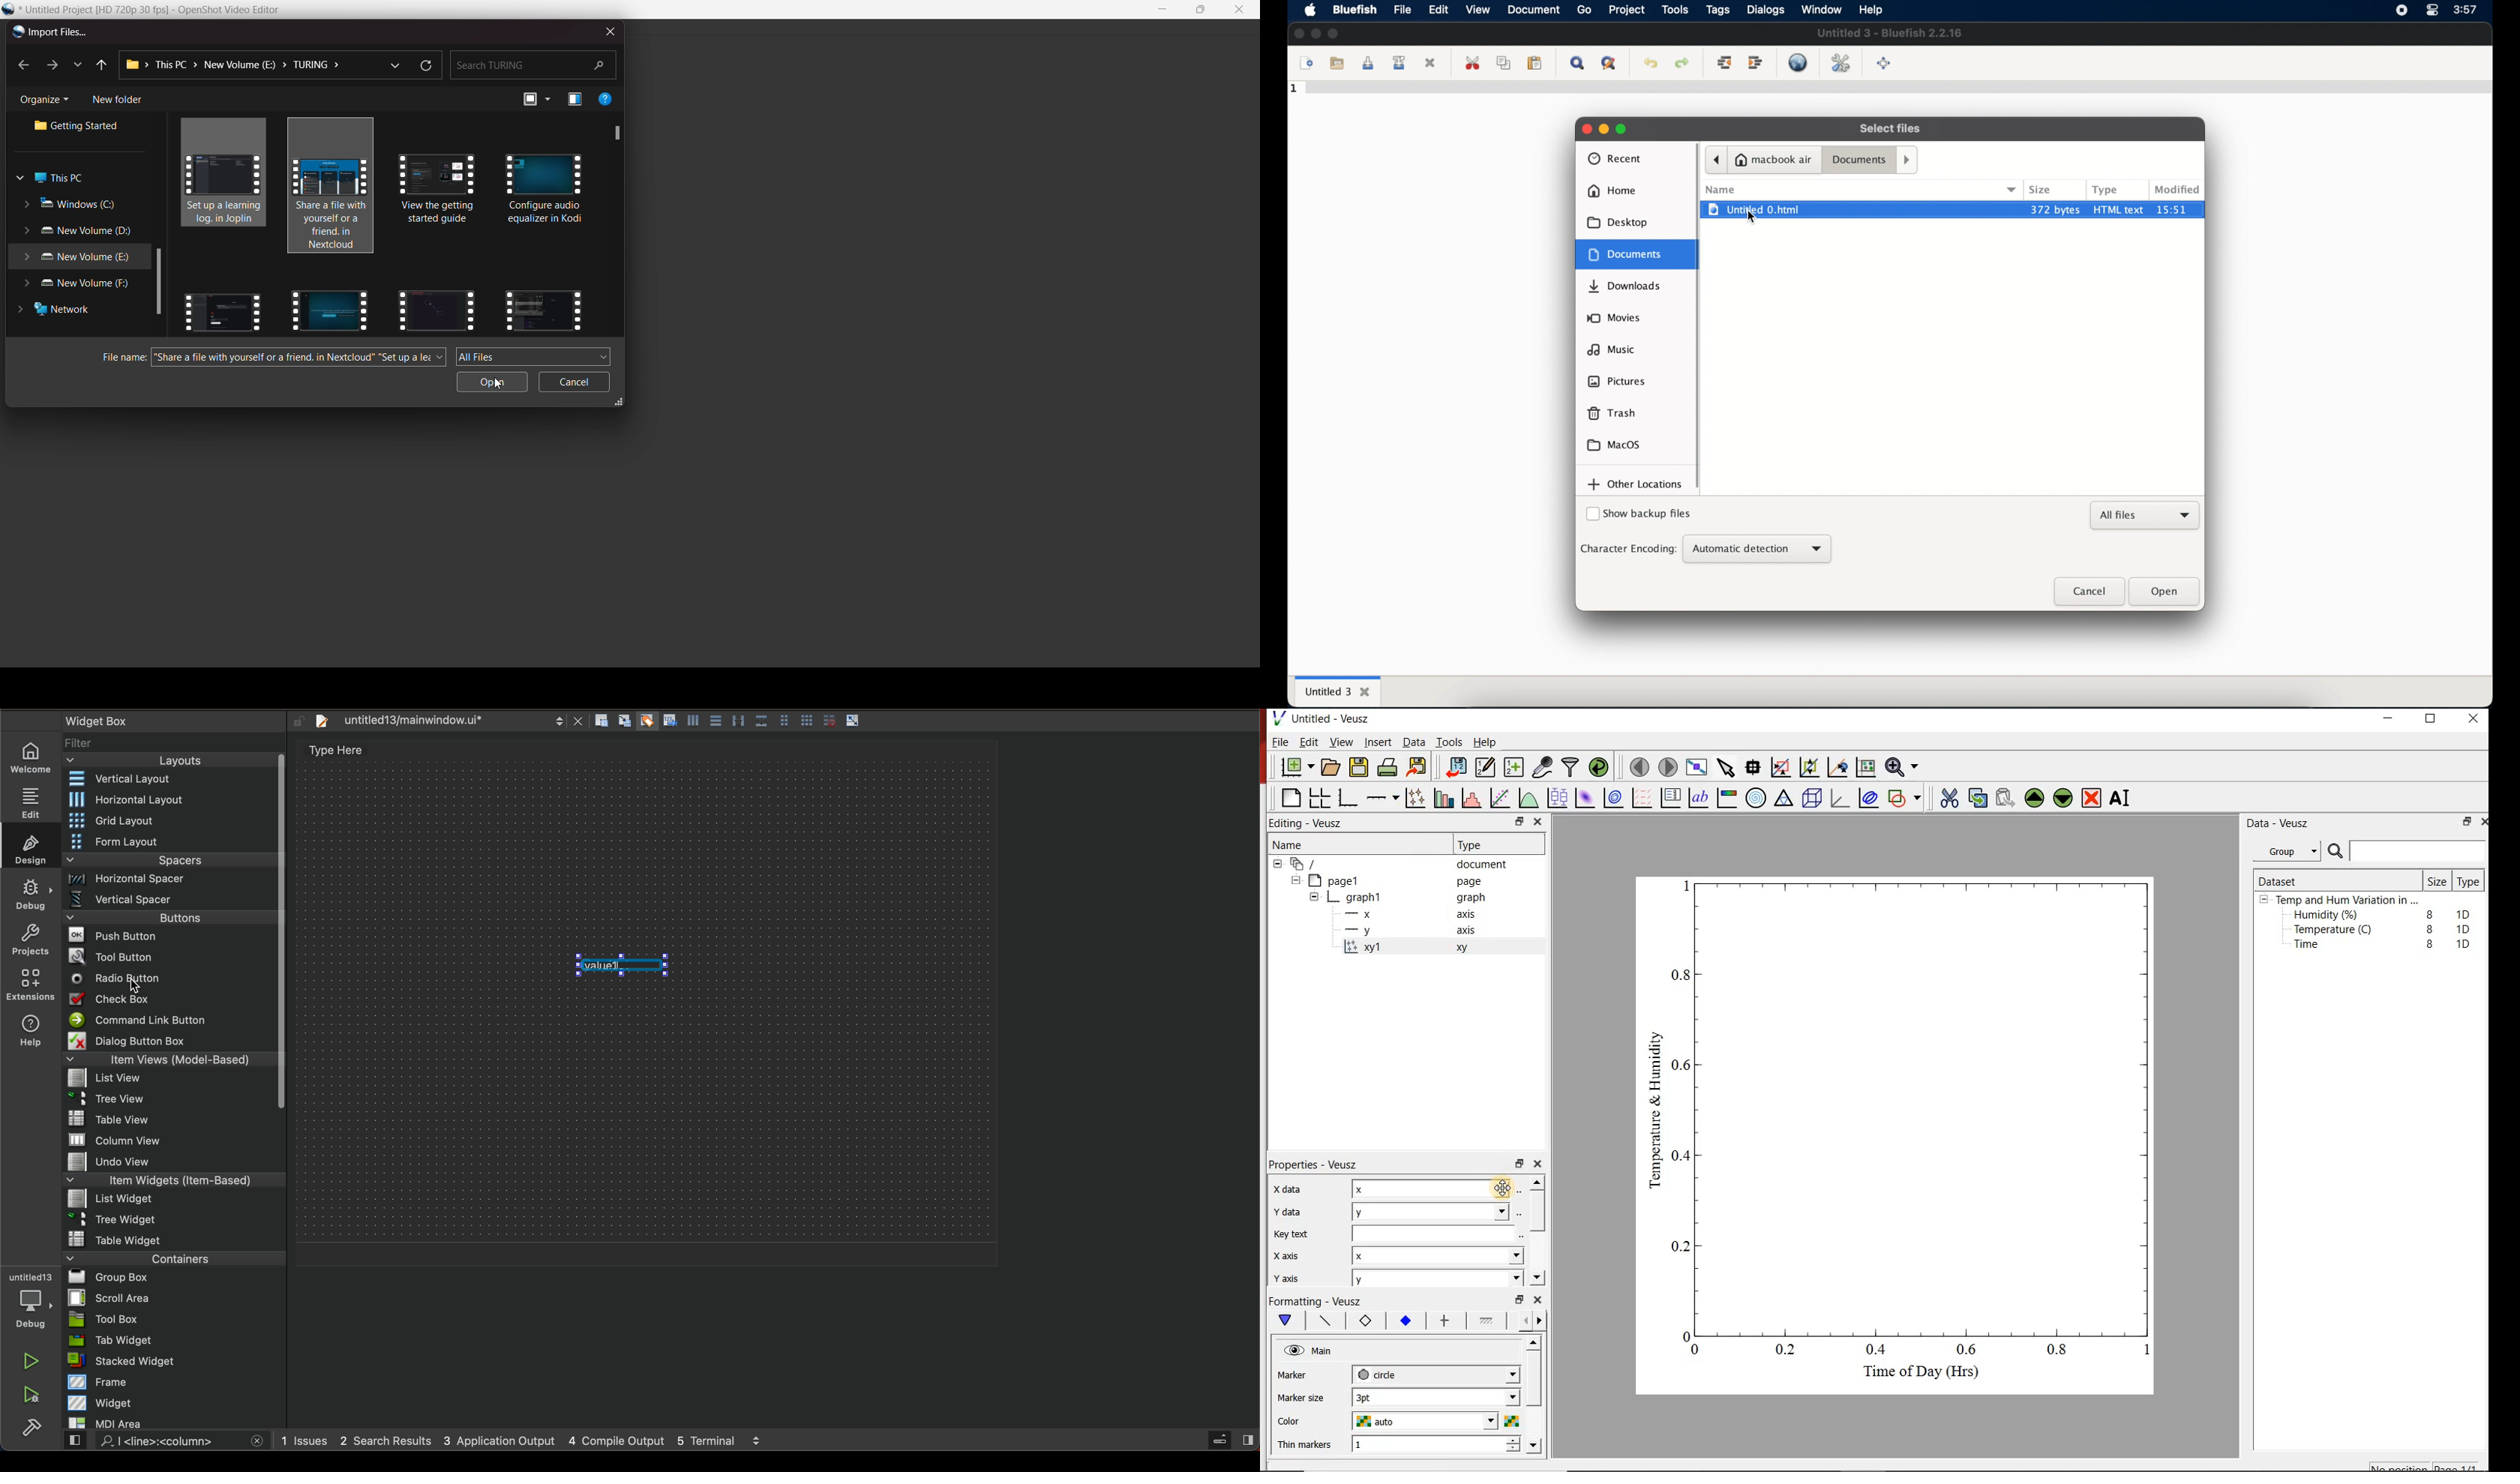 The height and width of the screenshot is (1484, 2520). What do you see at coordinates (1334, 33) in the screenshot?
I see `maximize` at bounding box center [1334, 33].